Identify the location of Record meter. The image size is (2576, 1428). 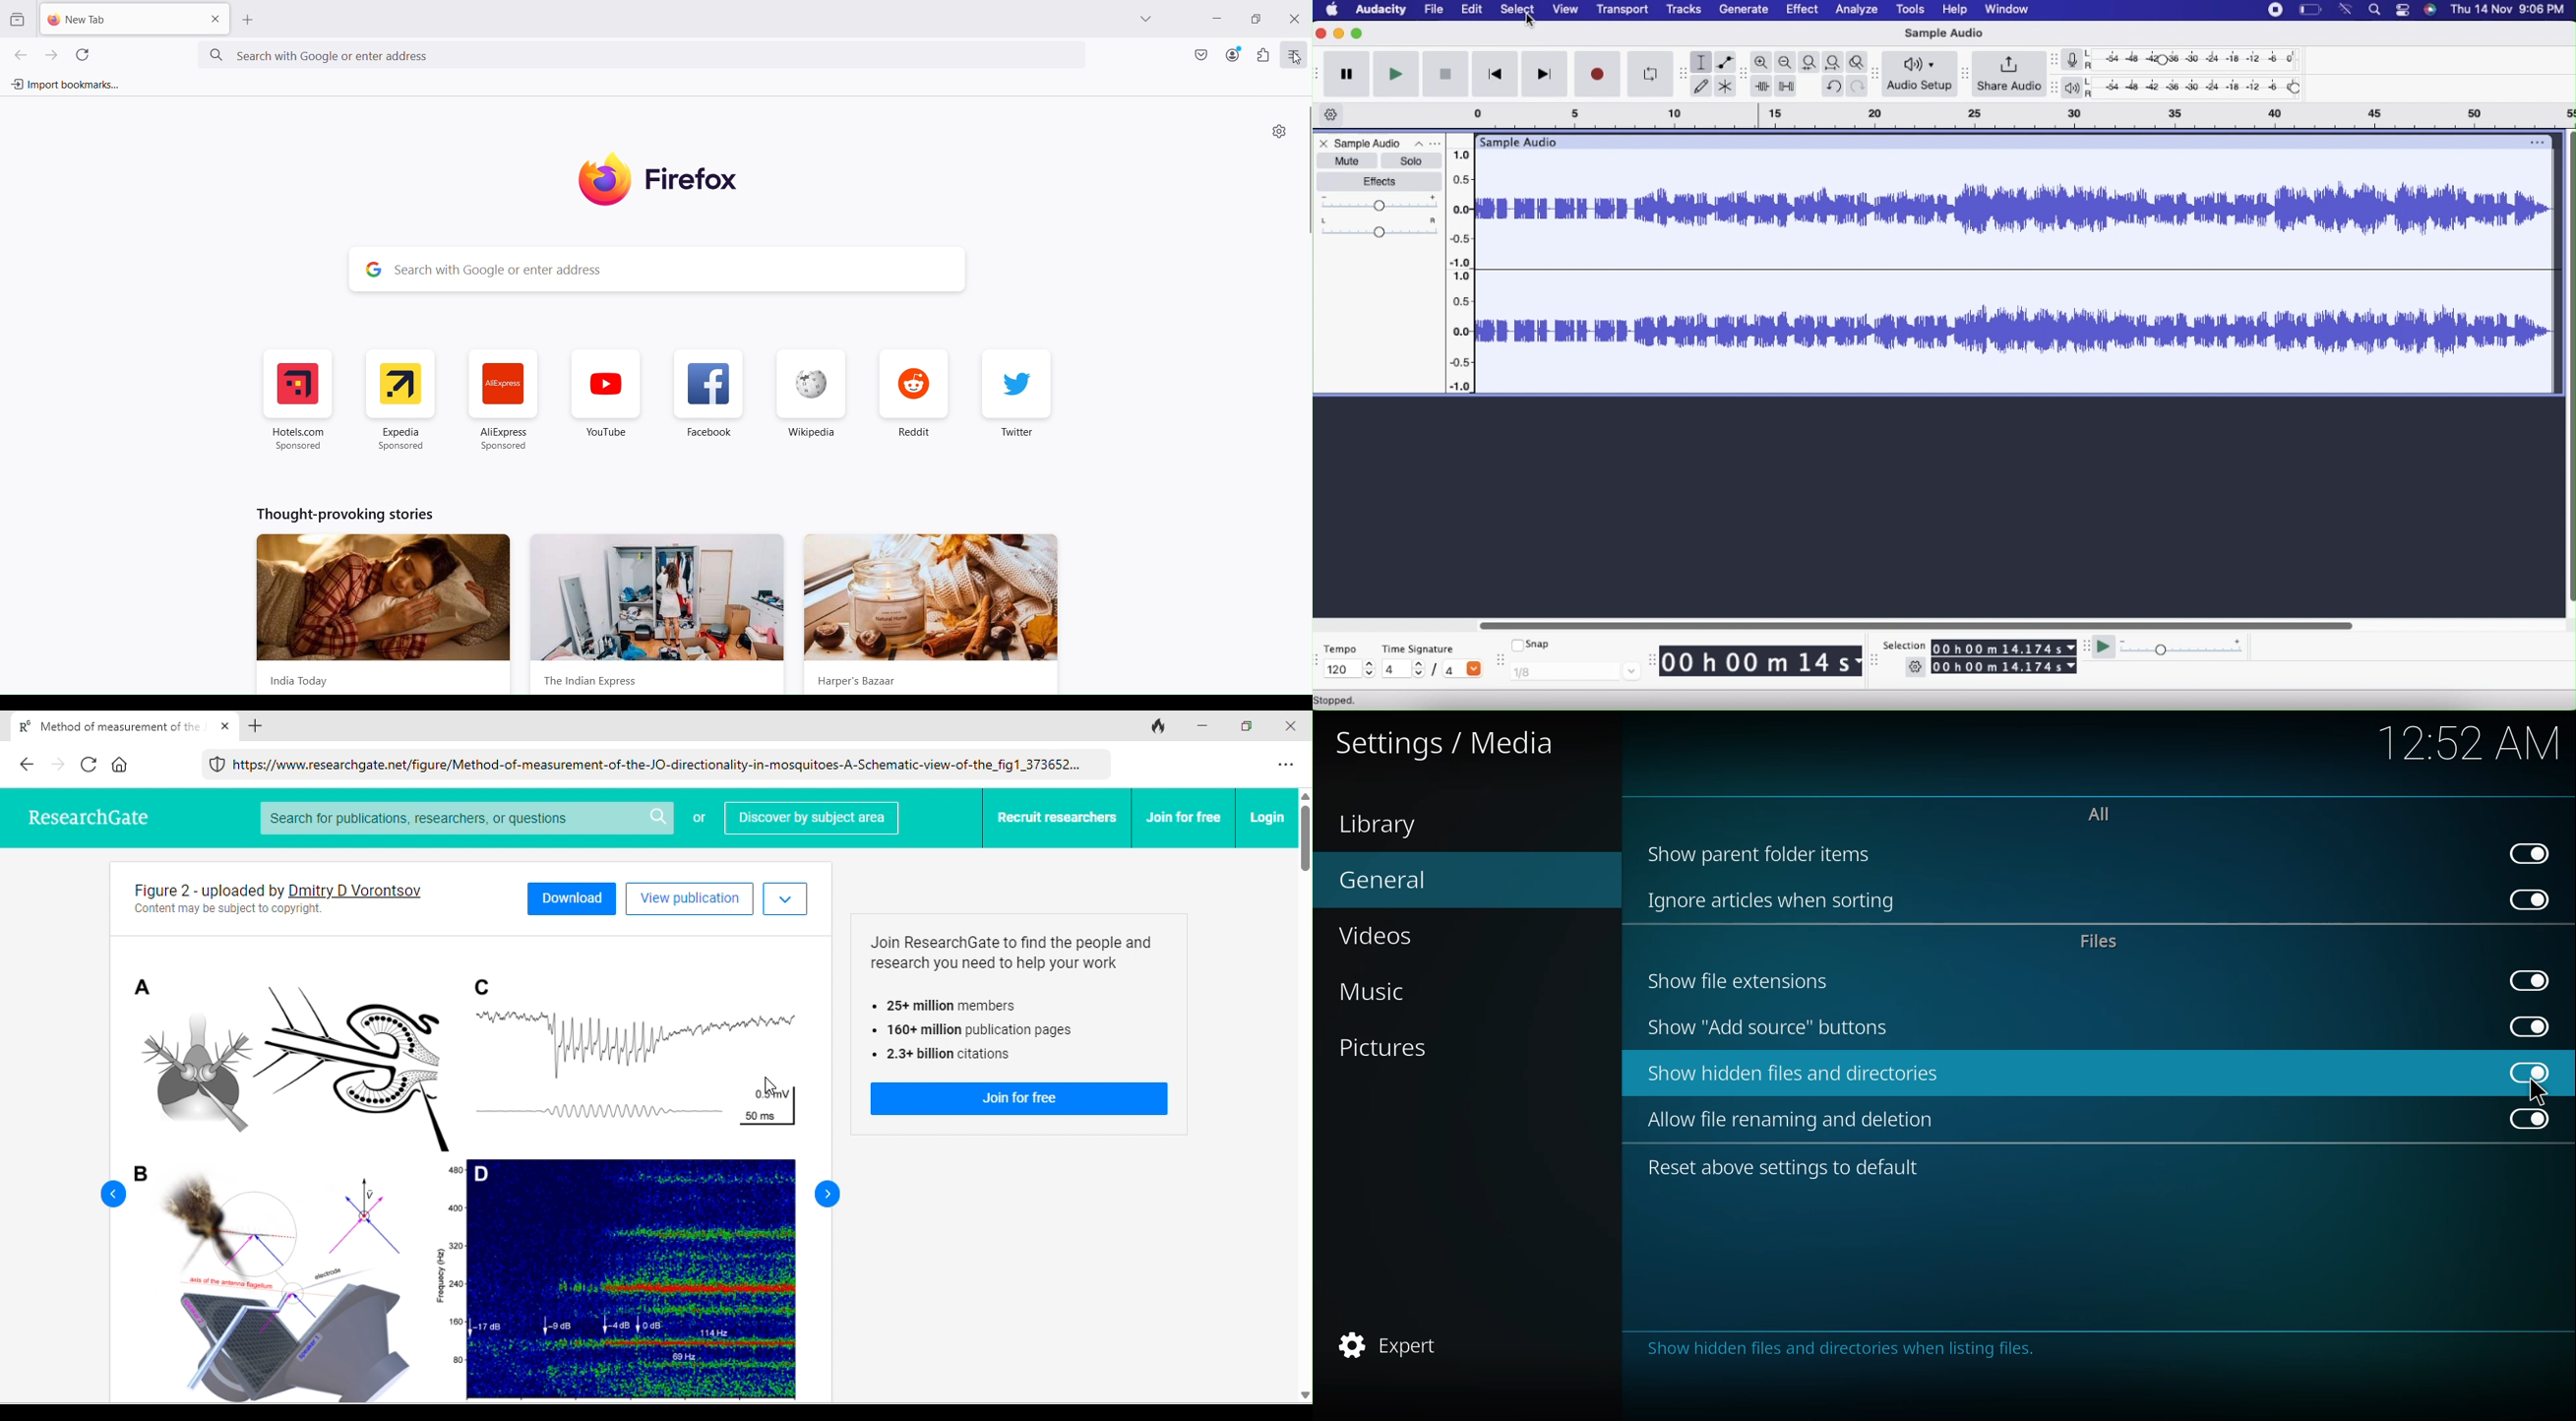
(2078, 59).